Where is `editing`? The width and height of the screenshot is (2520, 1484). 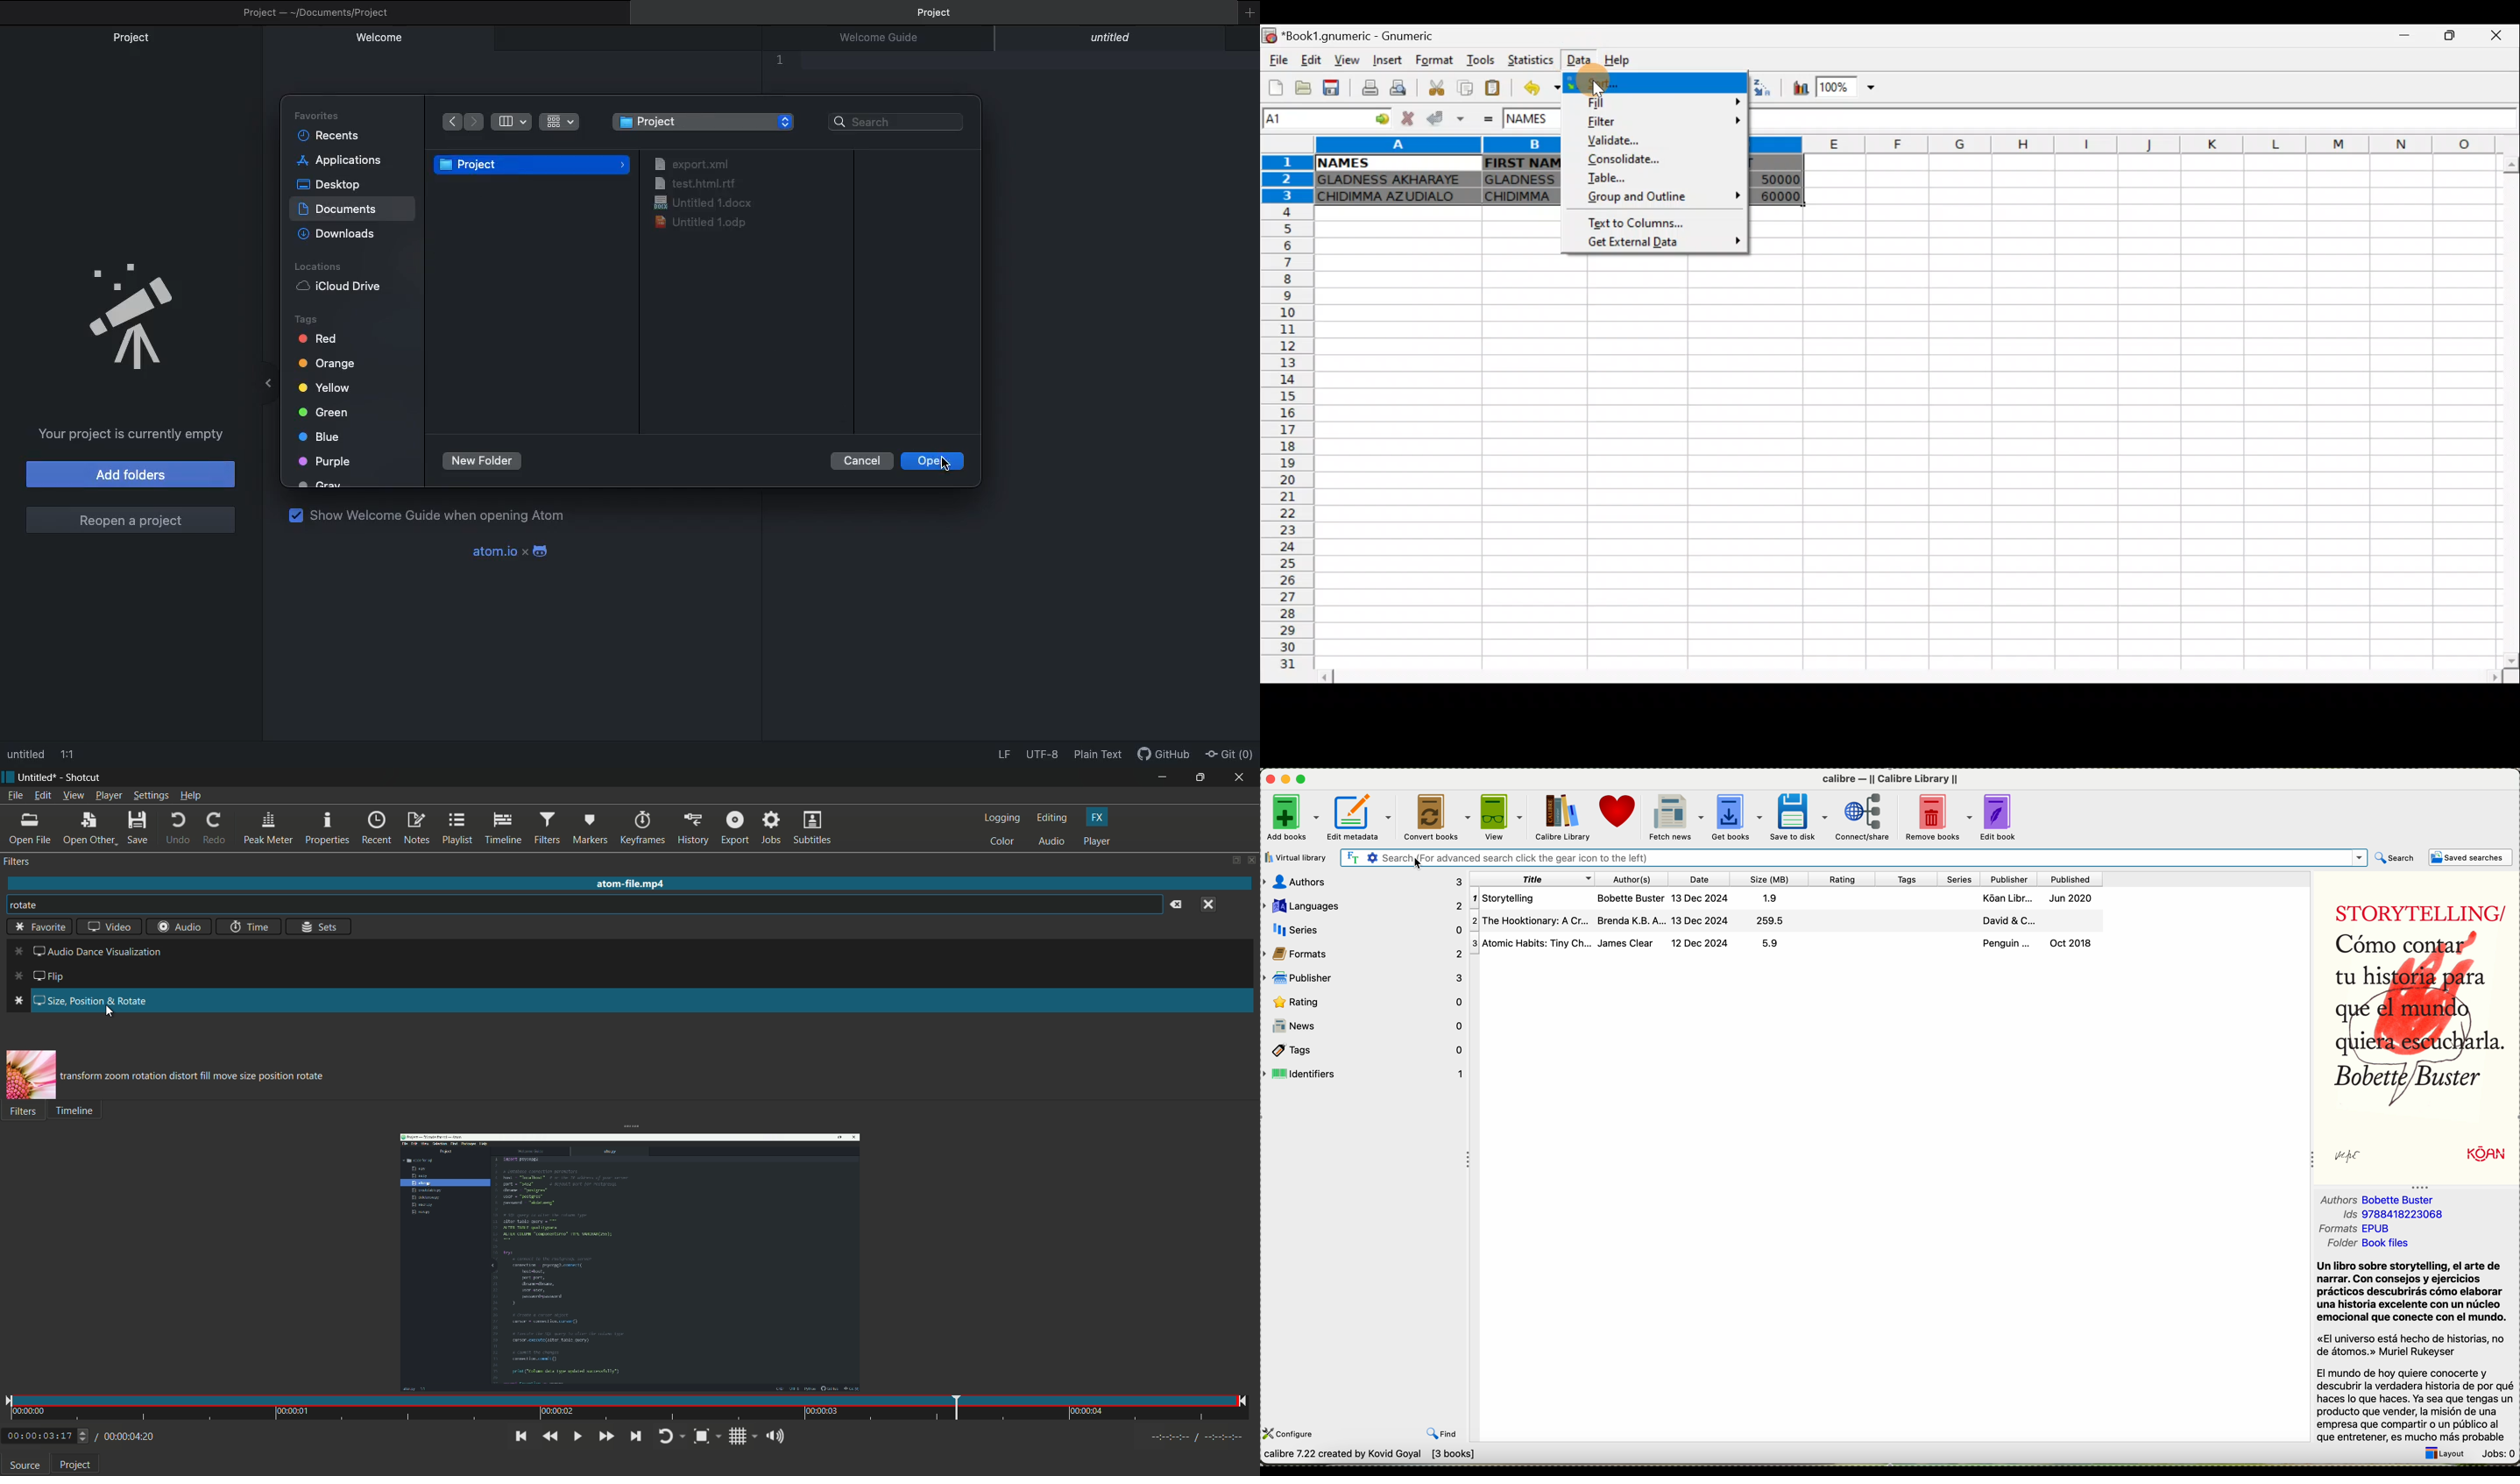
editing is located at coordinates (1053, 818).